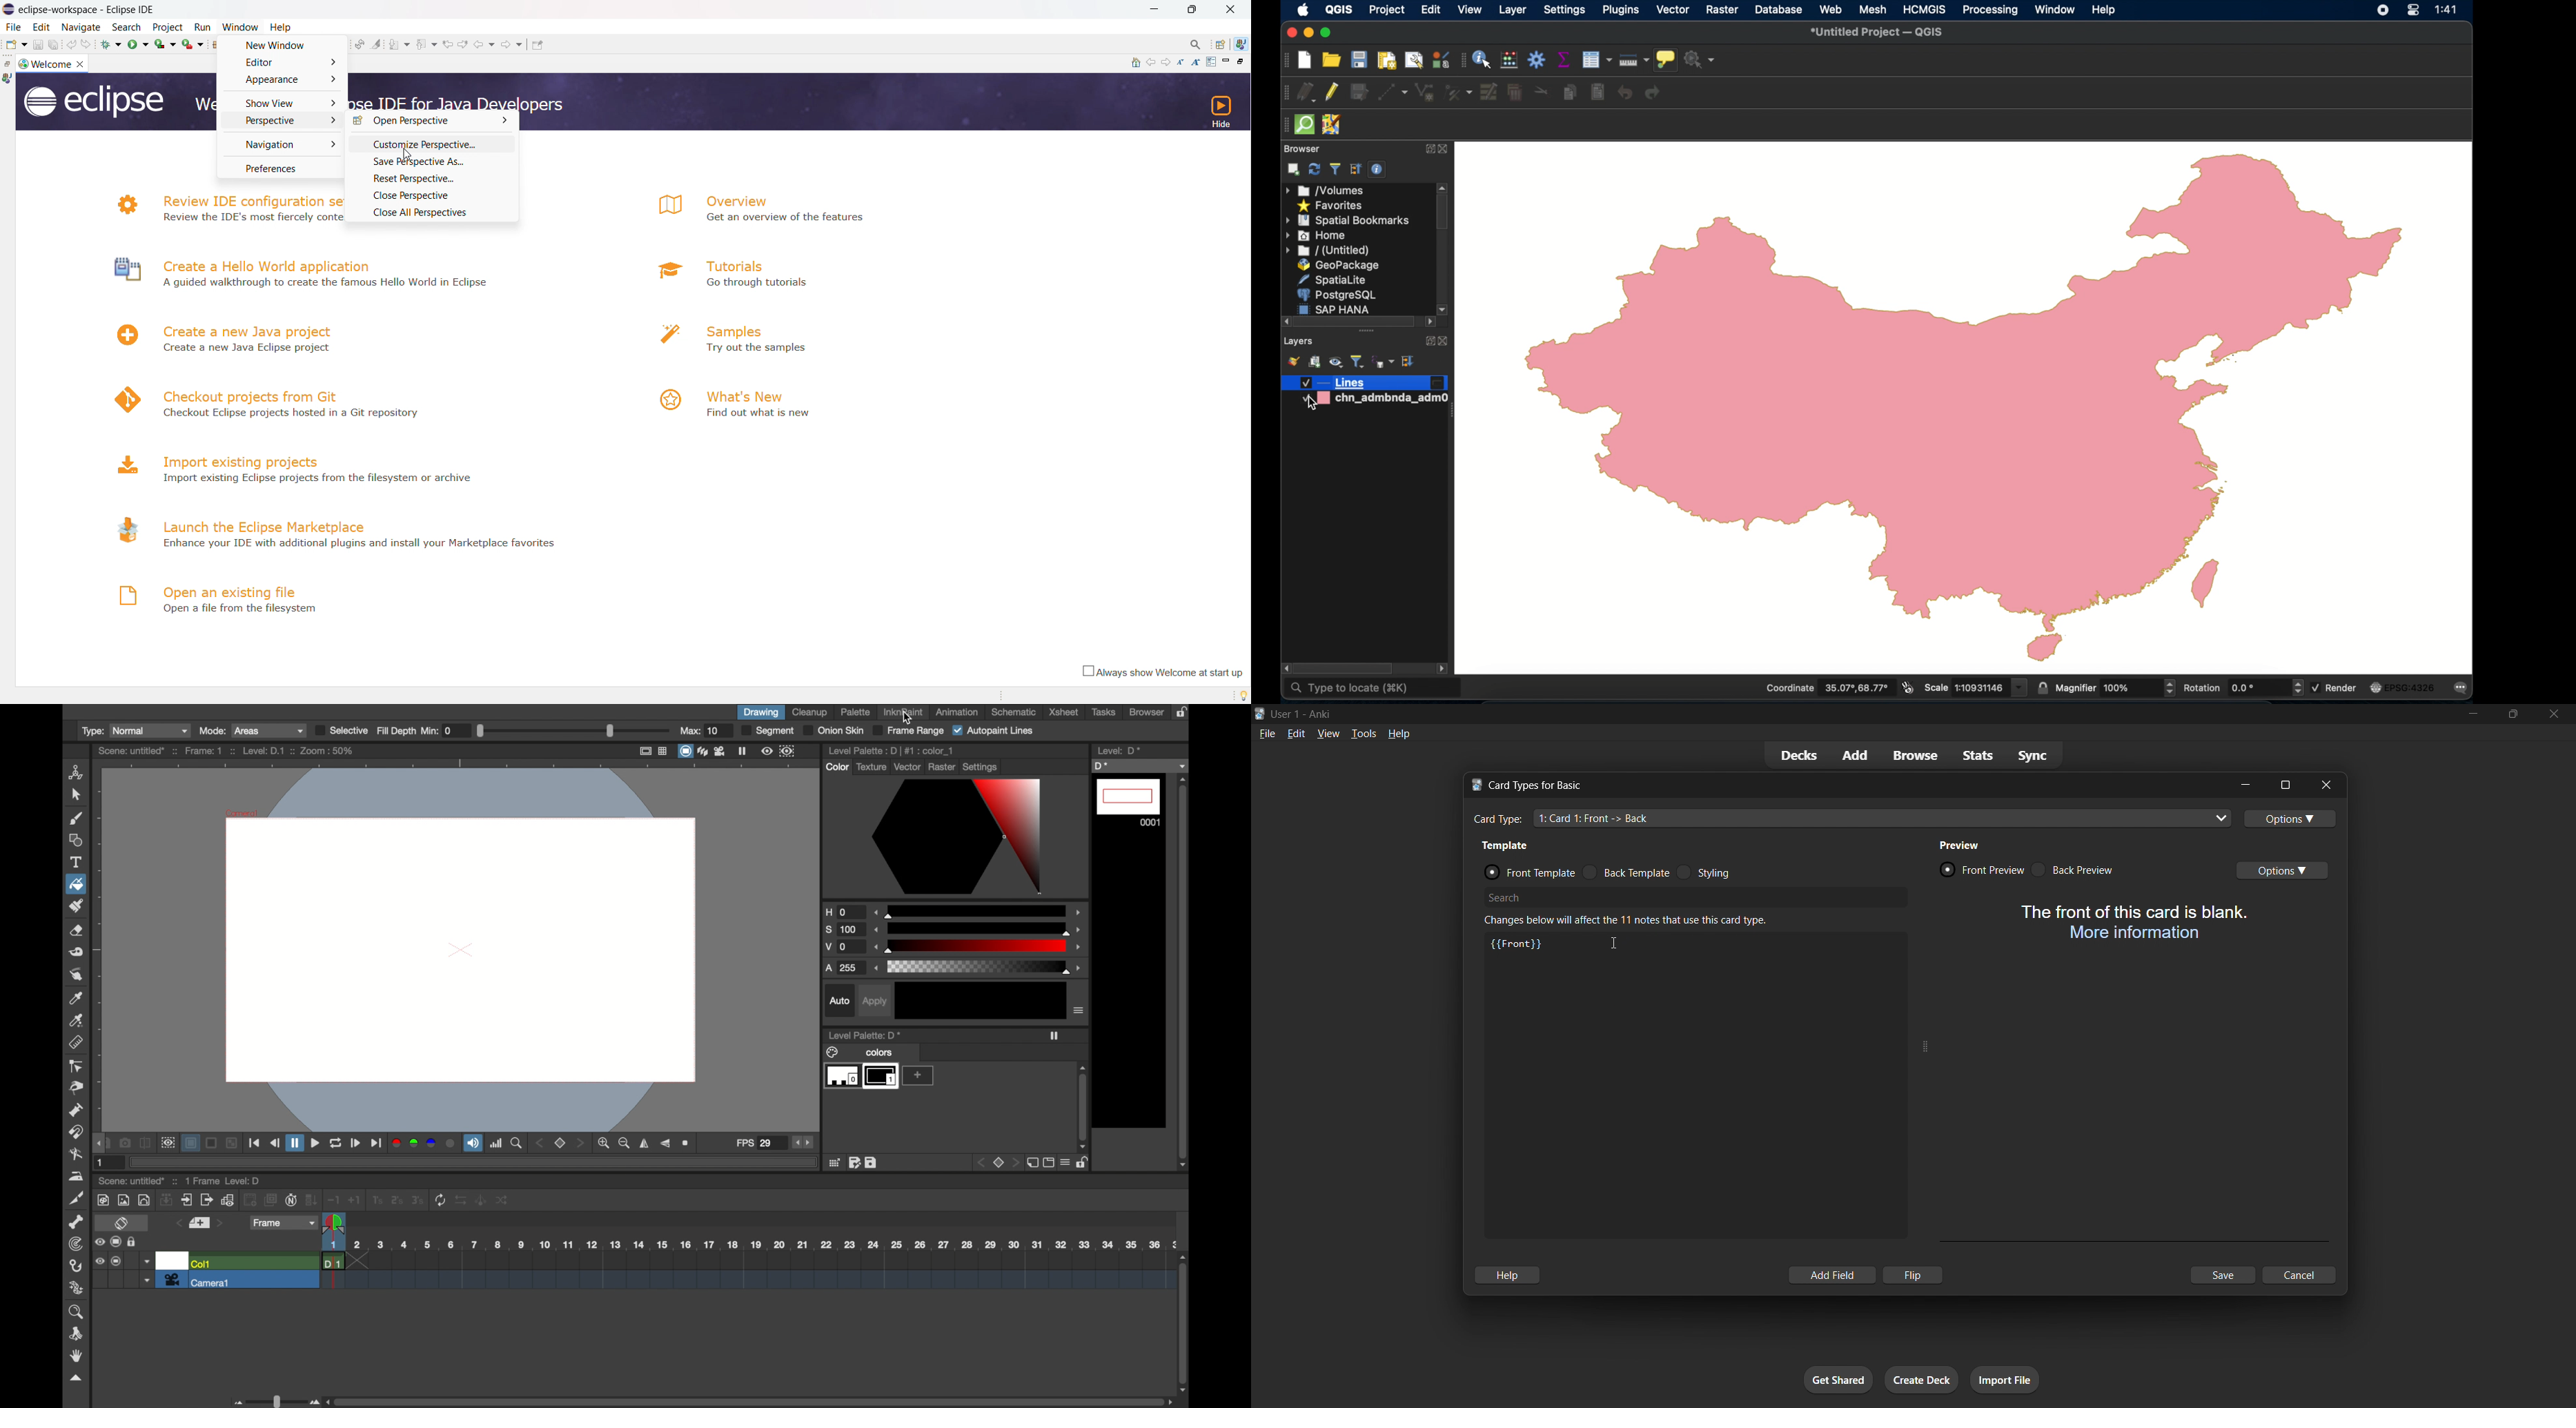 The height and width of the screenshot is (1428, 2576). What do you see at coordinates (1625, 93) in the screenshot?
I see `undo` at bounding box center [1625, 93].